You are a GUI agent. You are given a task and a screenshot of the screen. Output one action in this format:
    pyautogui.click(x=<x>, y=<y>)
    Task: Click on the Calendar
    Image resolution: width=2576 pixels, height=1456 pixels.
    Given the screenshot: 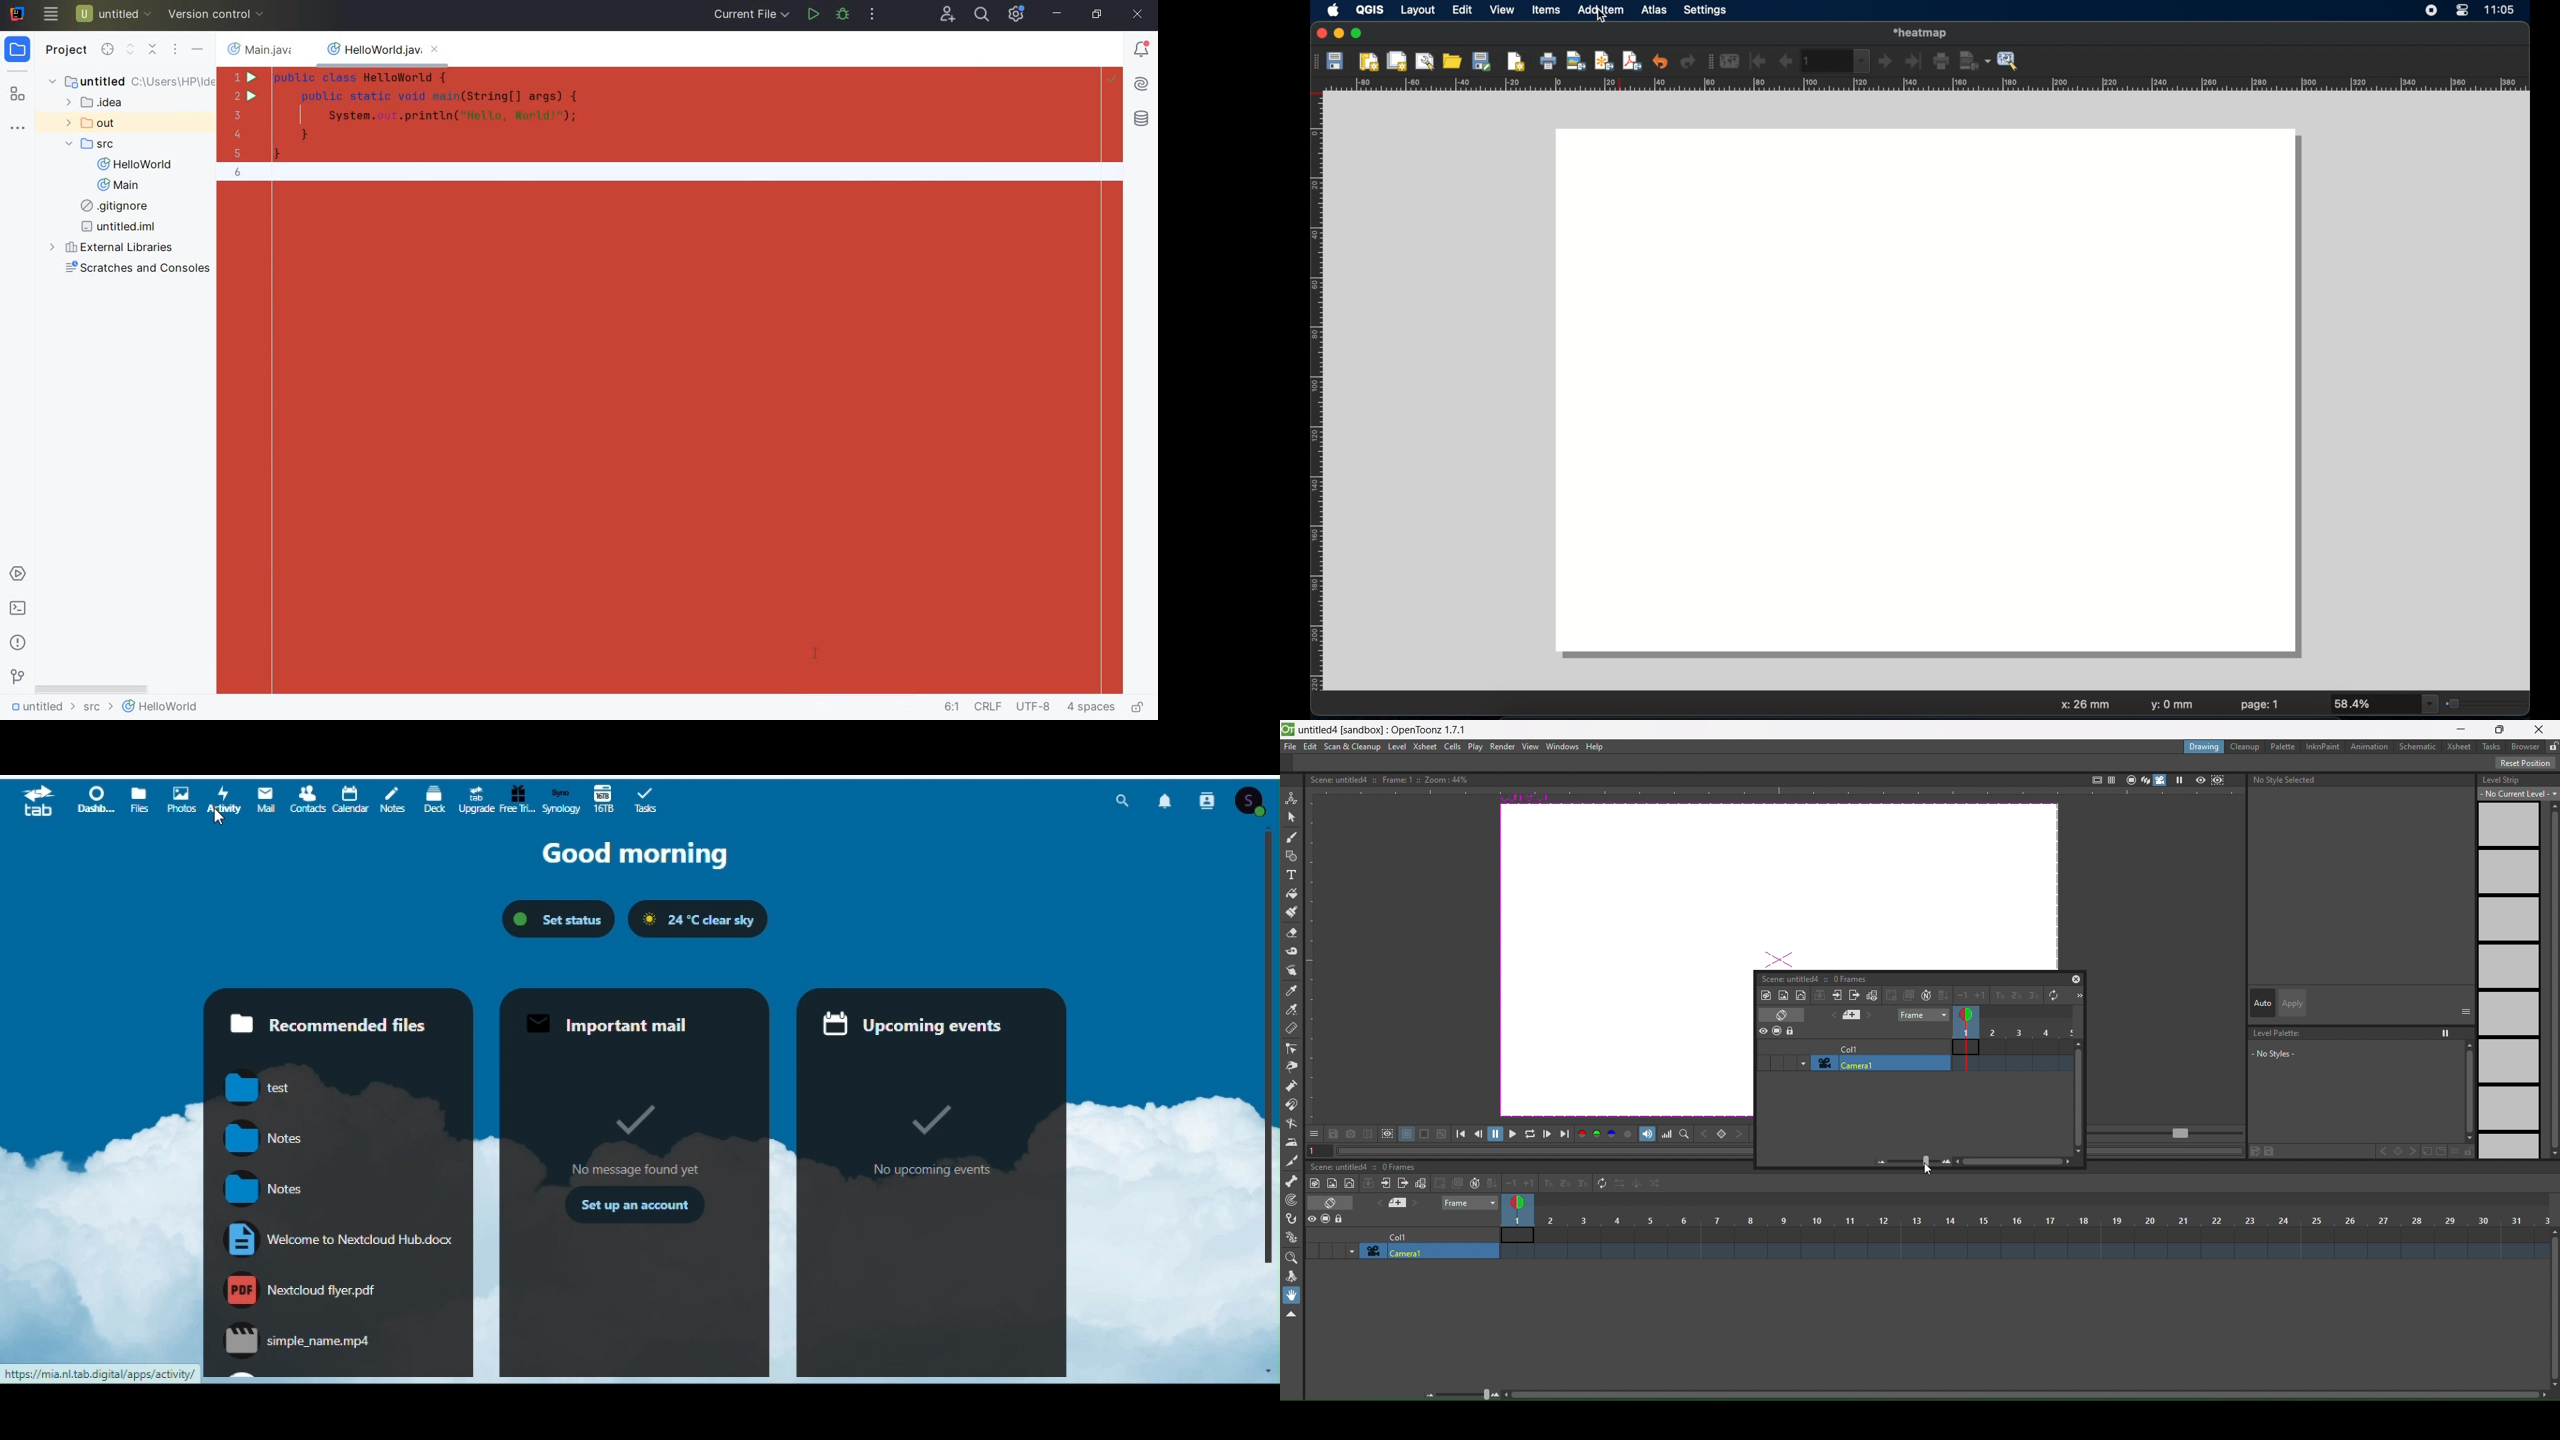 What is the action you would take?
    pyautogui.click(x=349, y=799)
    